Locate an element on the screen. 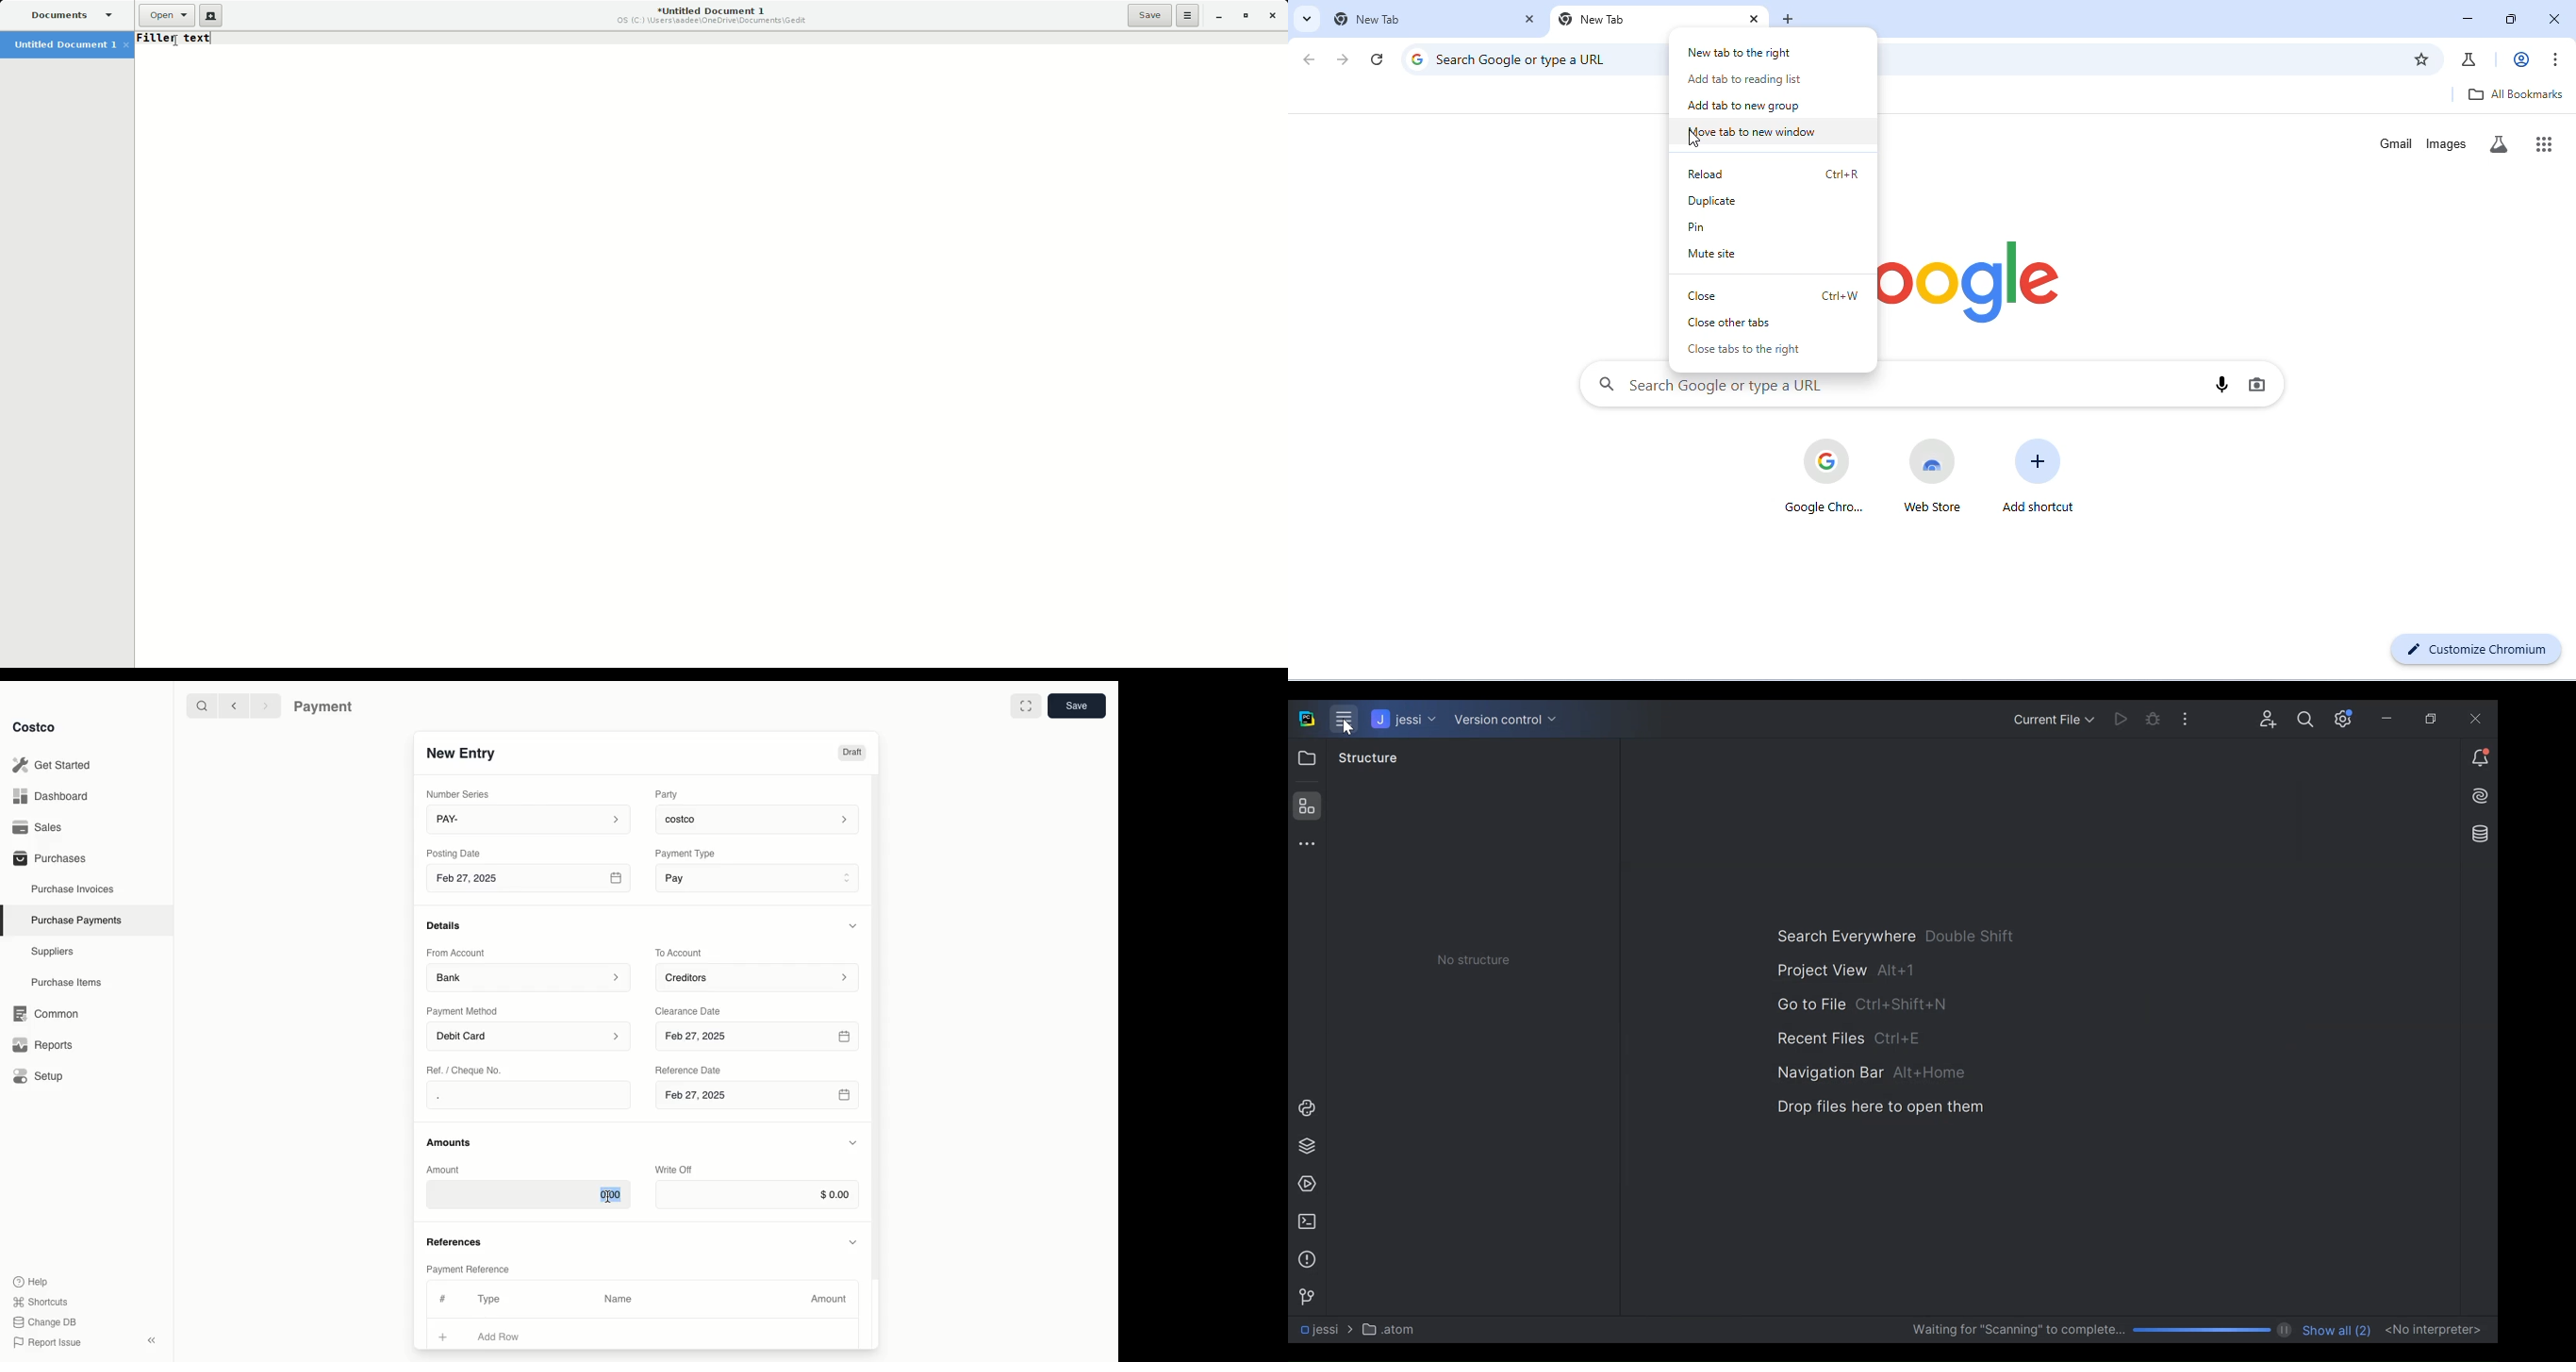  go back is located at coordinates (1312, 60).